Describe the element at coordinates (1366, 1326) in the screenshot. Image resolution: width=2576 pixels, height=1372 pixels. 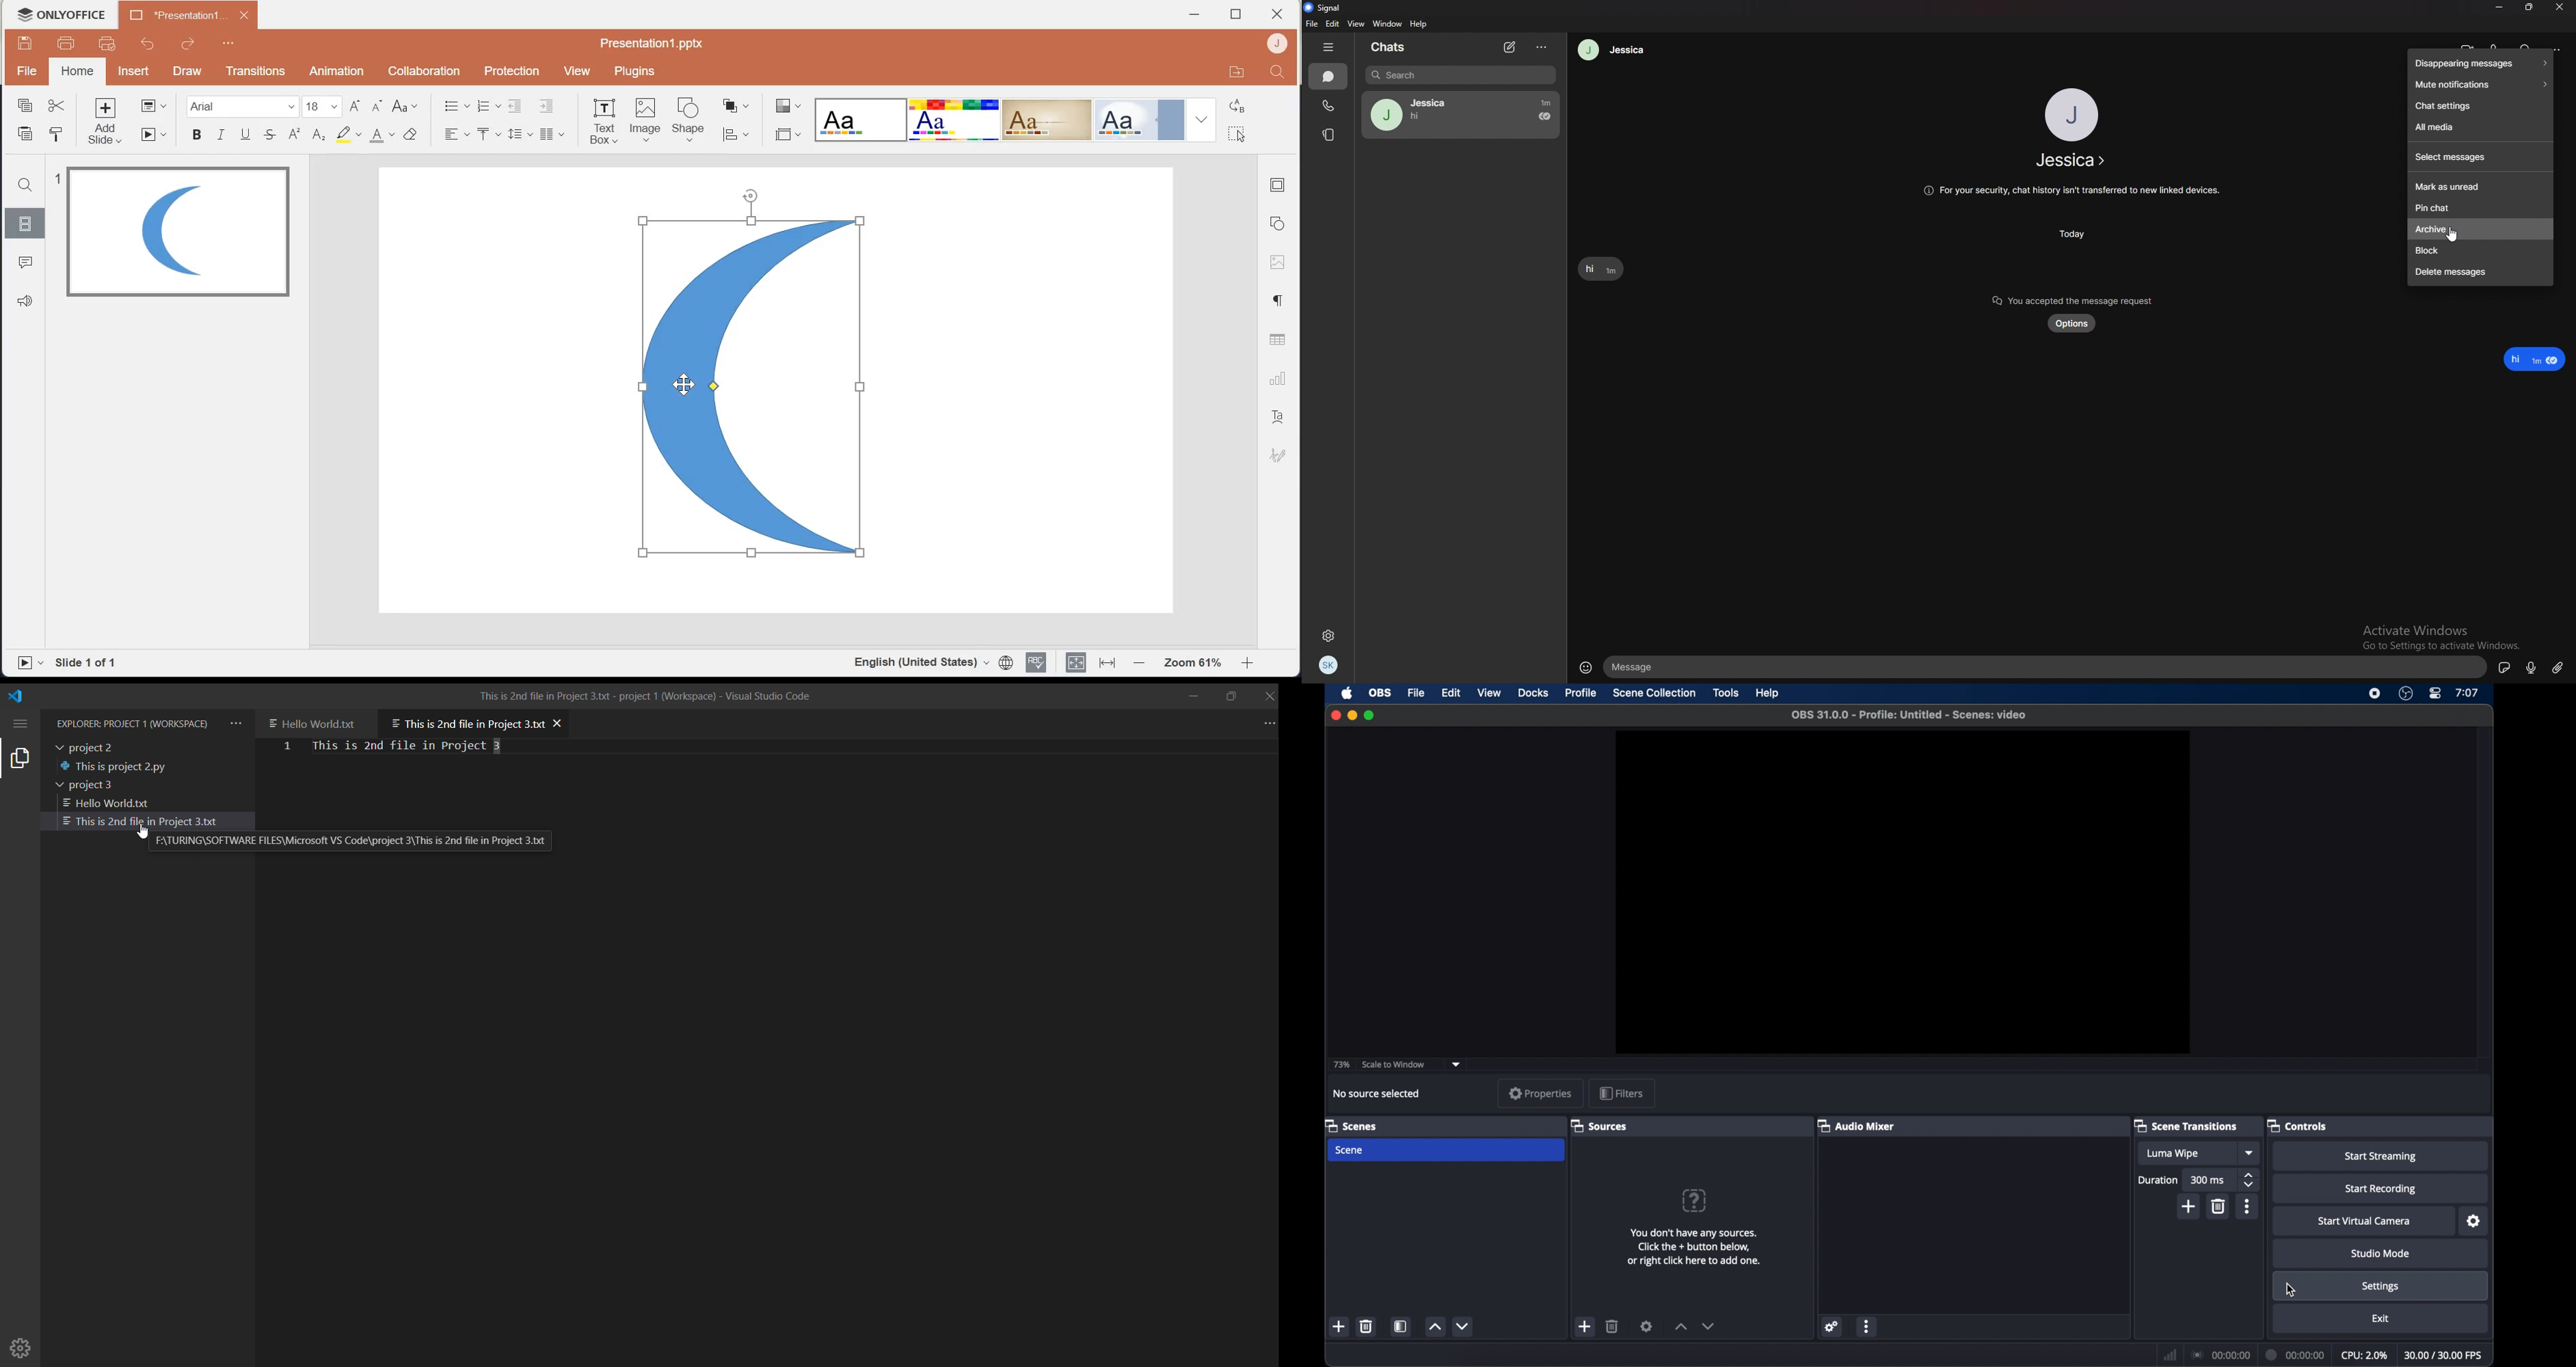
I see `delete` at that location.